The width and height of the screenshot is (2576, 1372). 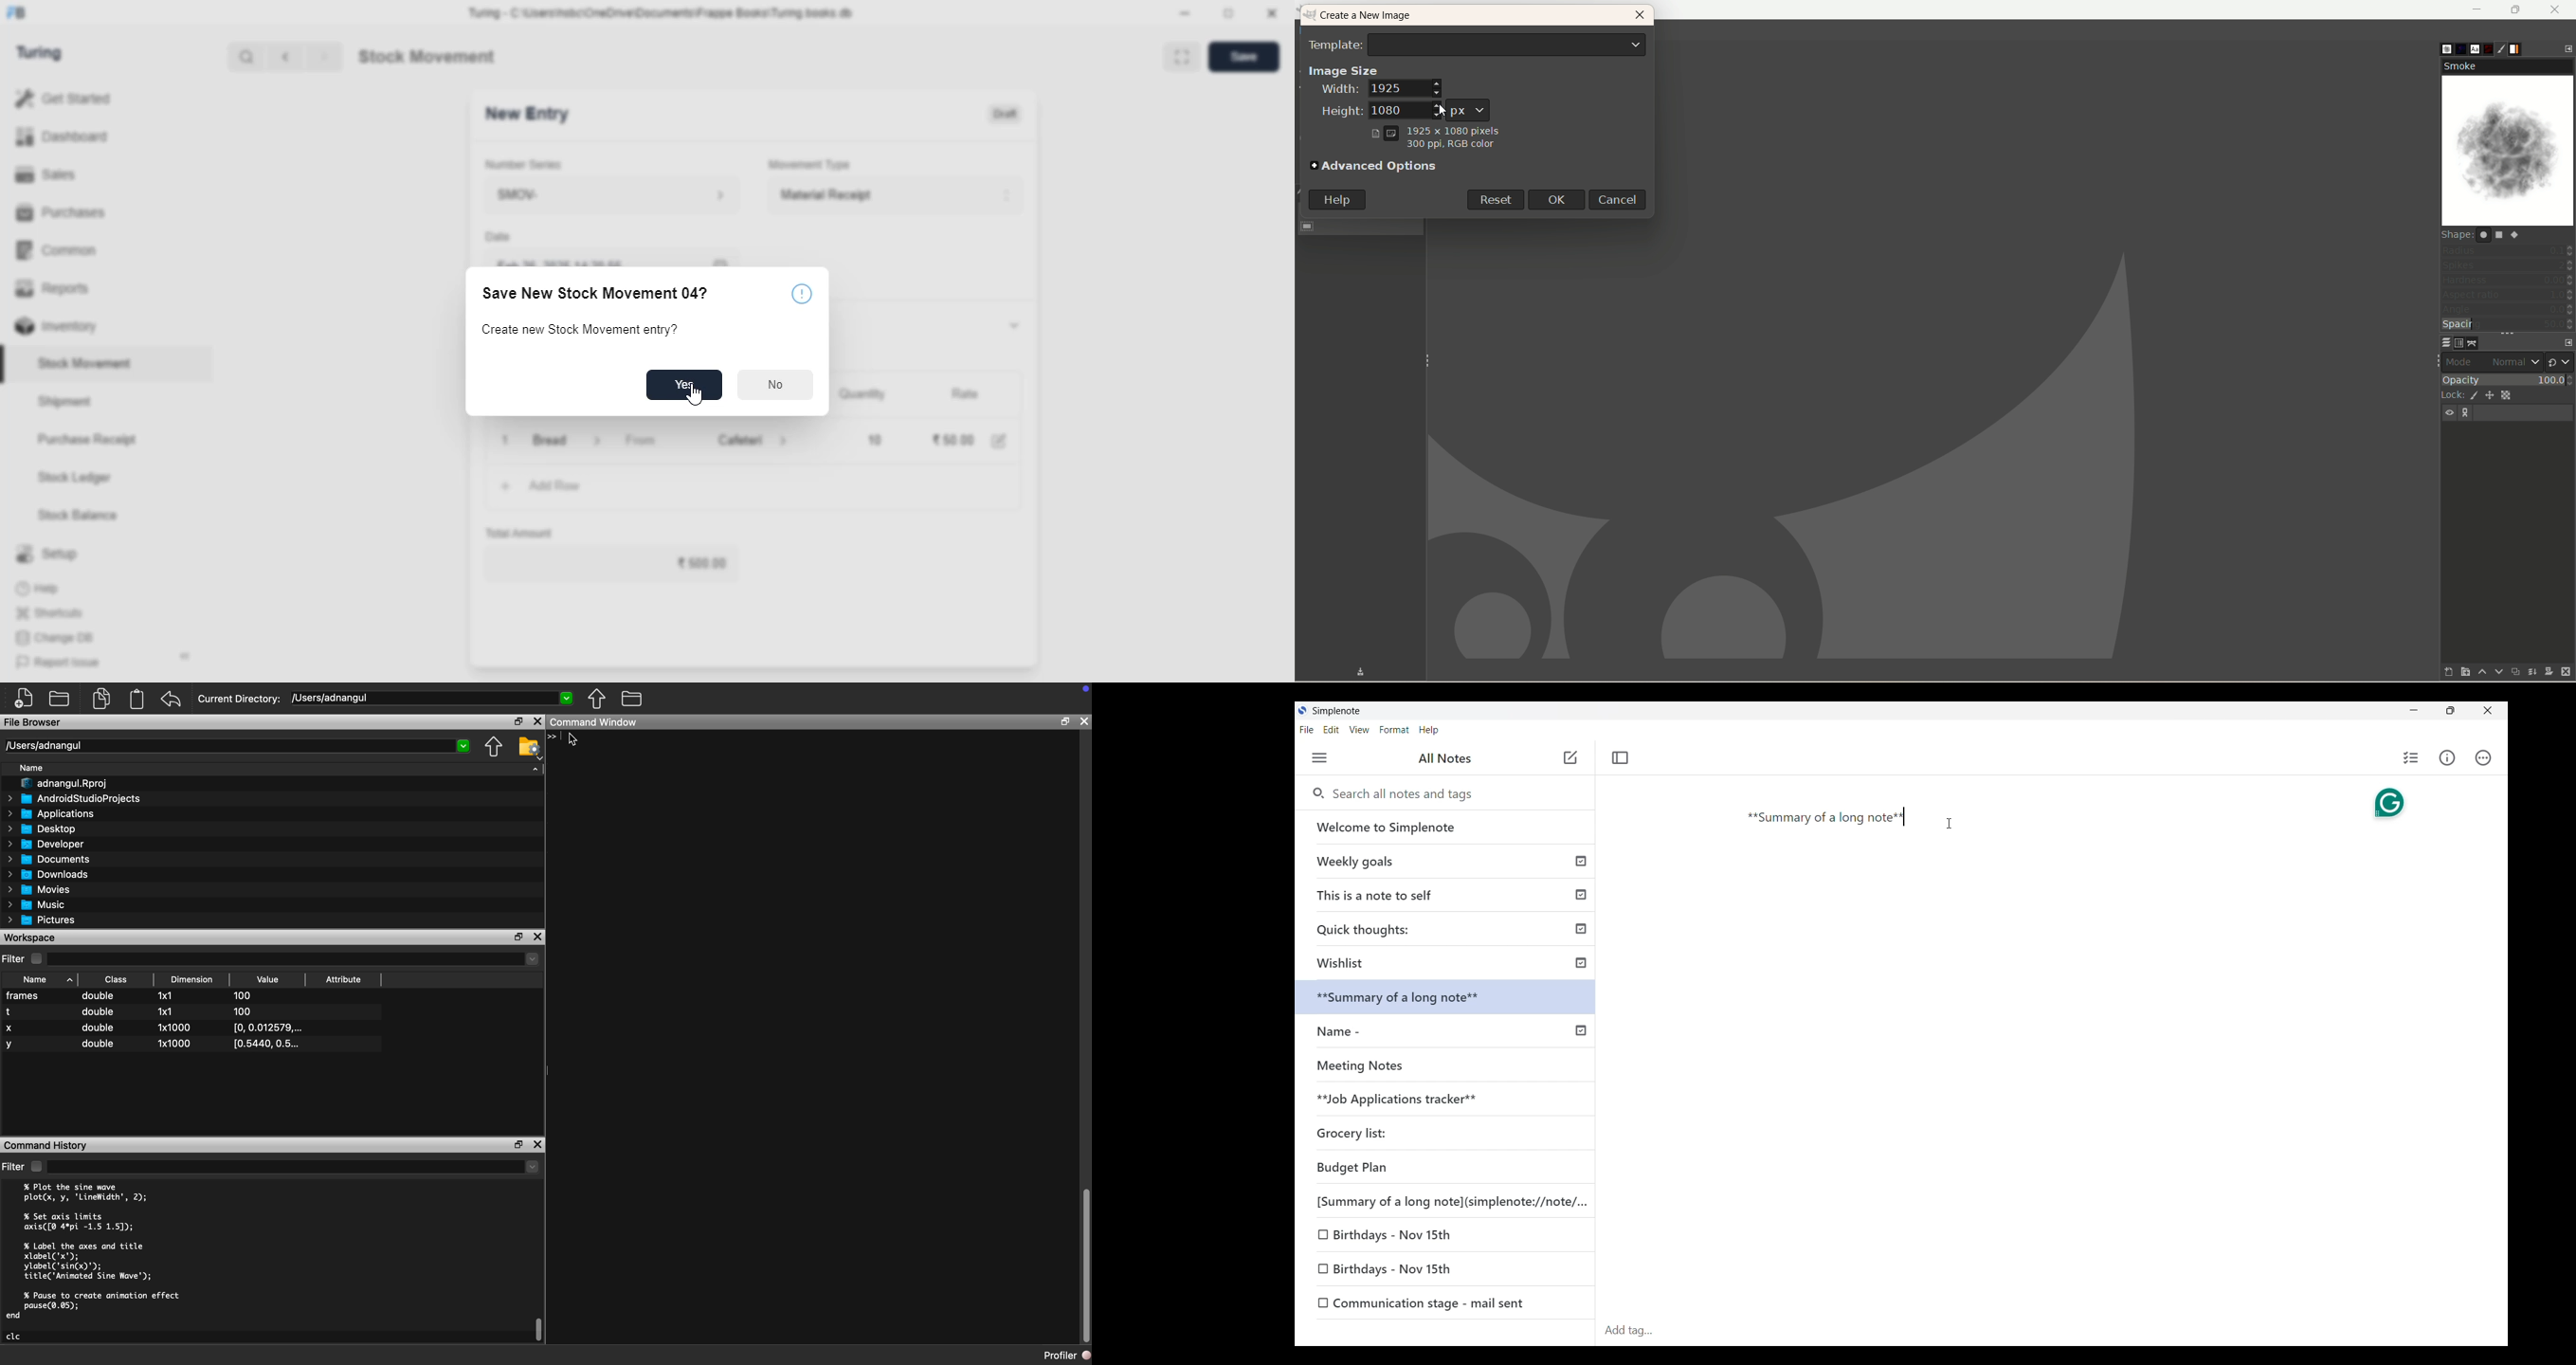 What do you see at coordinates (1371, 1129) in the screenshot?
I see `Grocery list` at bounding box center [1371, 1129].